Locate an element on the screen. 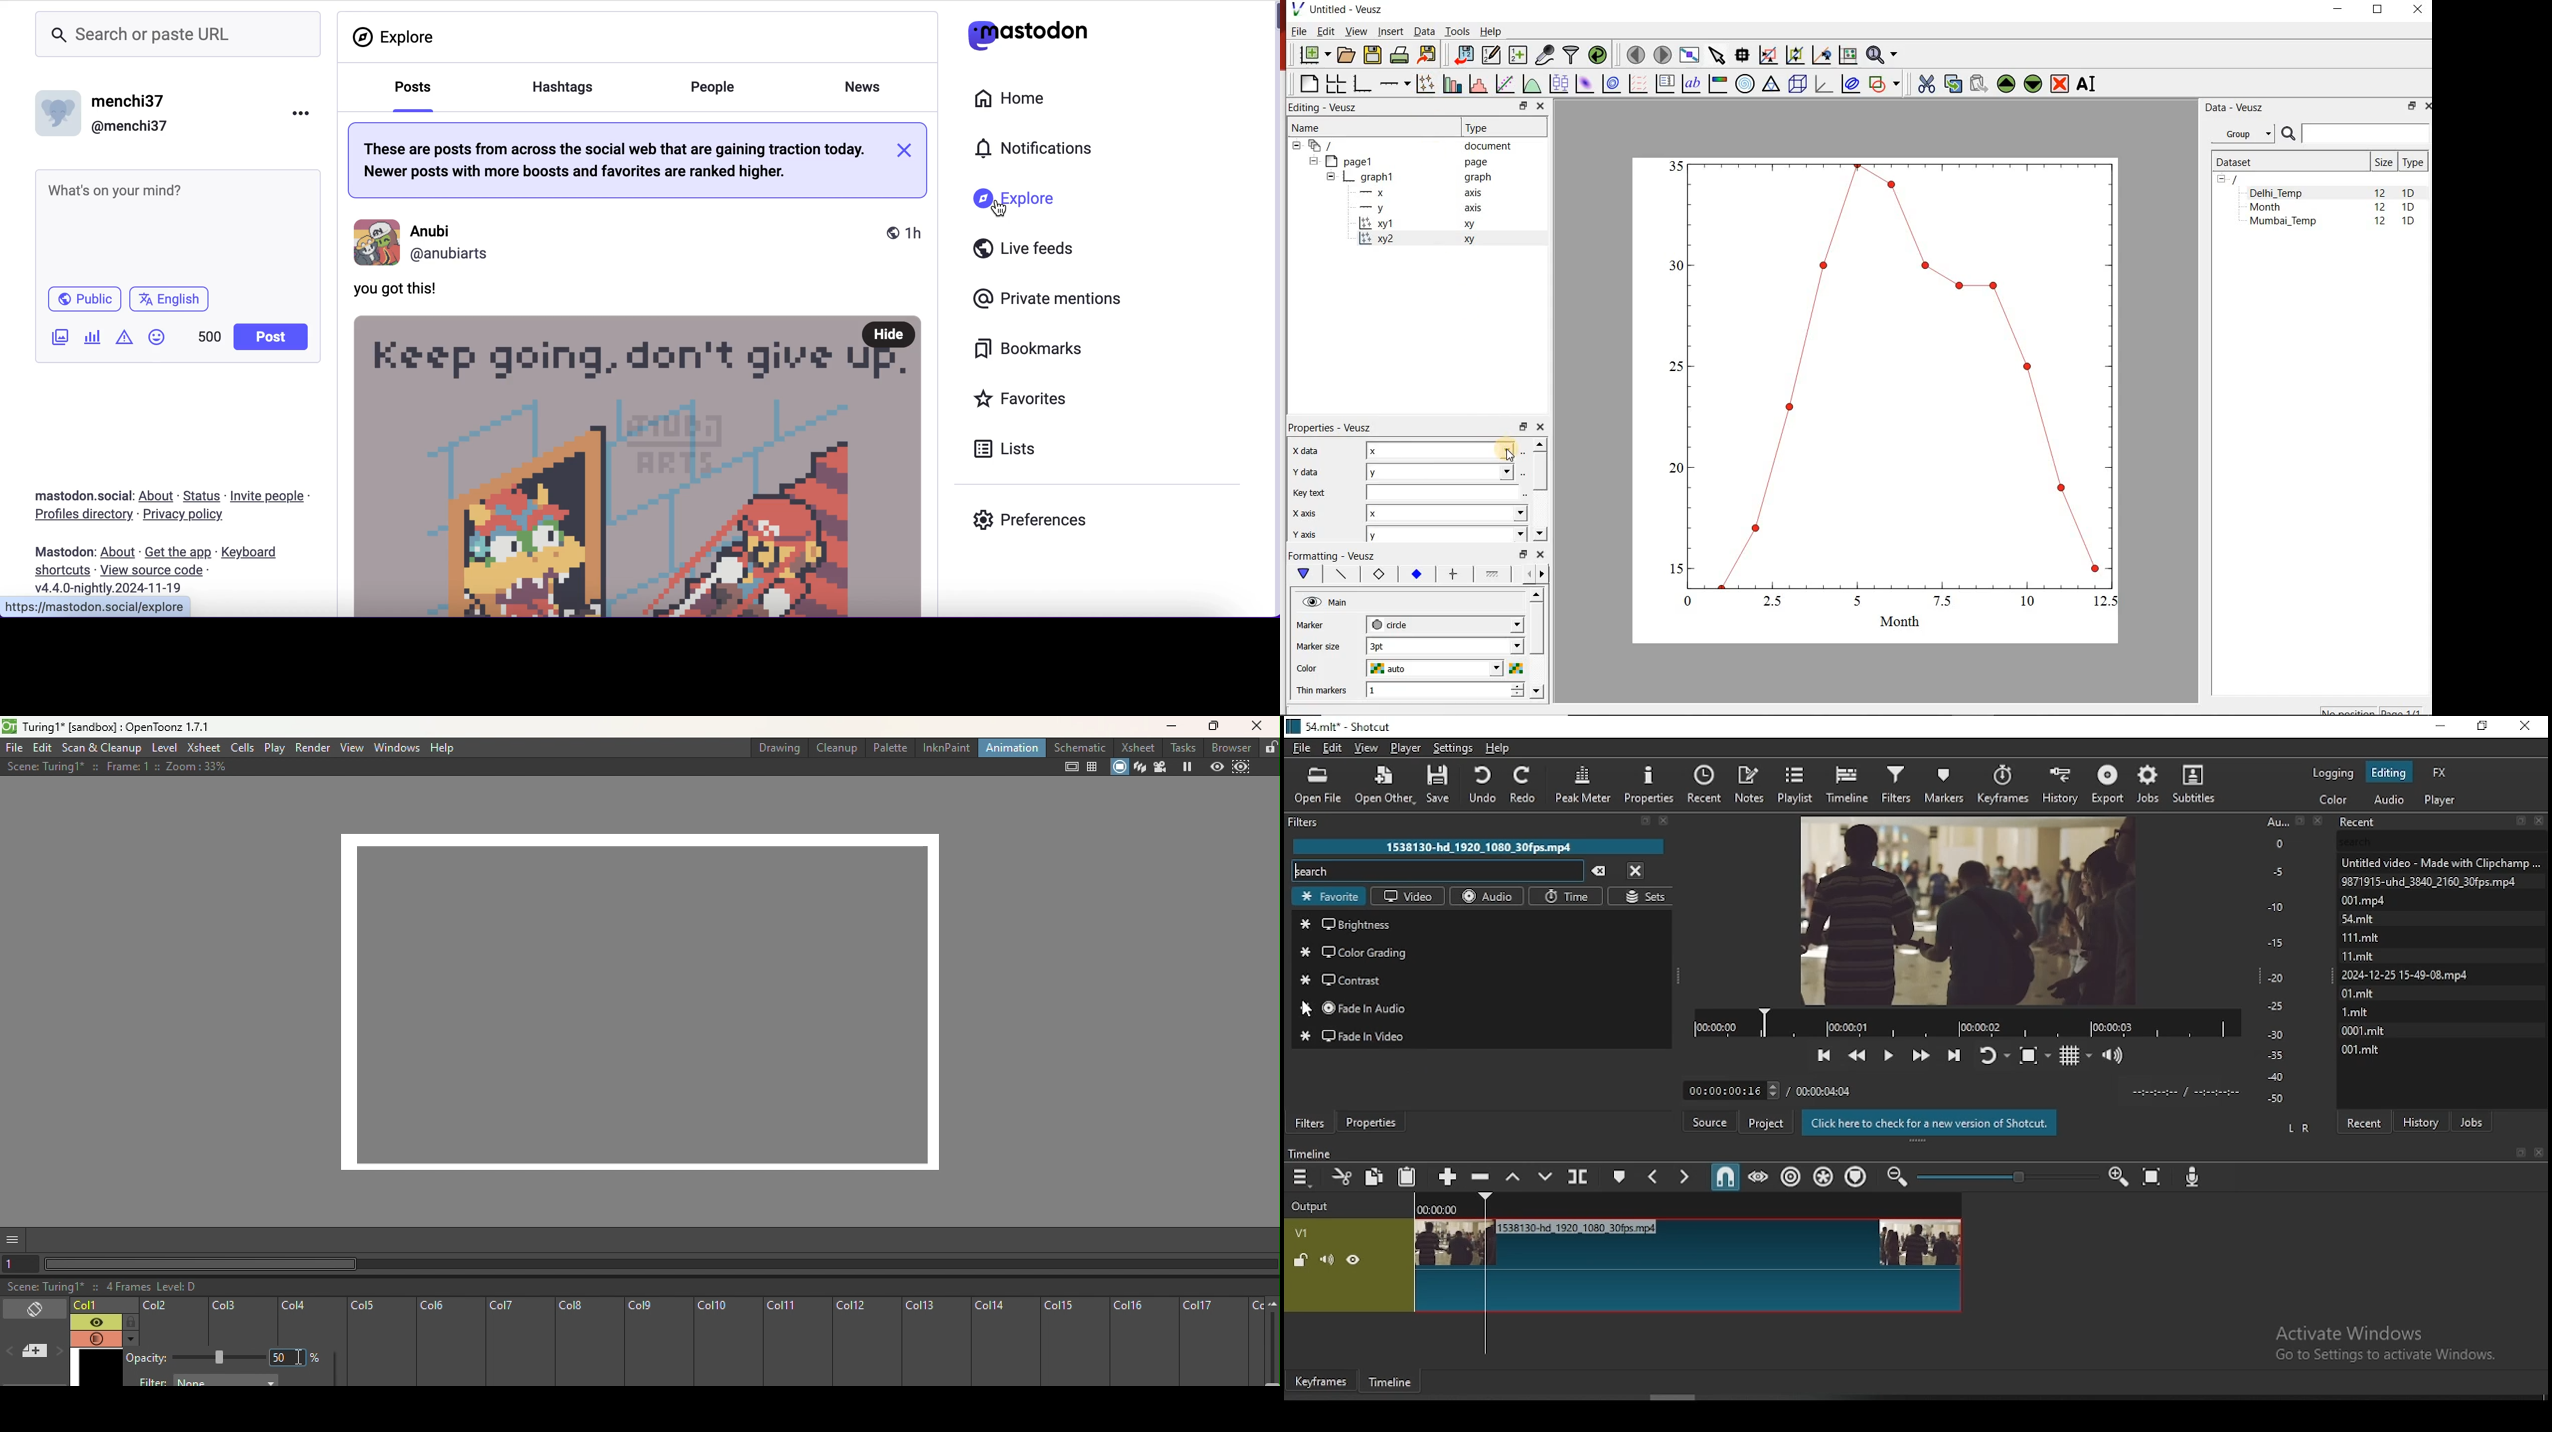  paste is located at coordinates (1409, 1176).